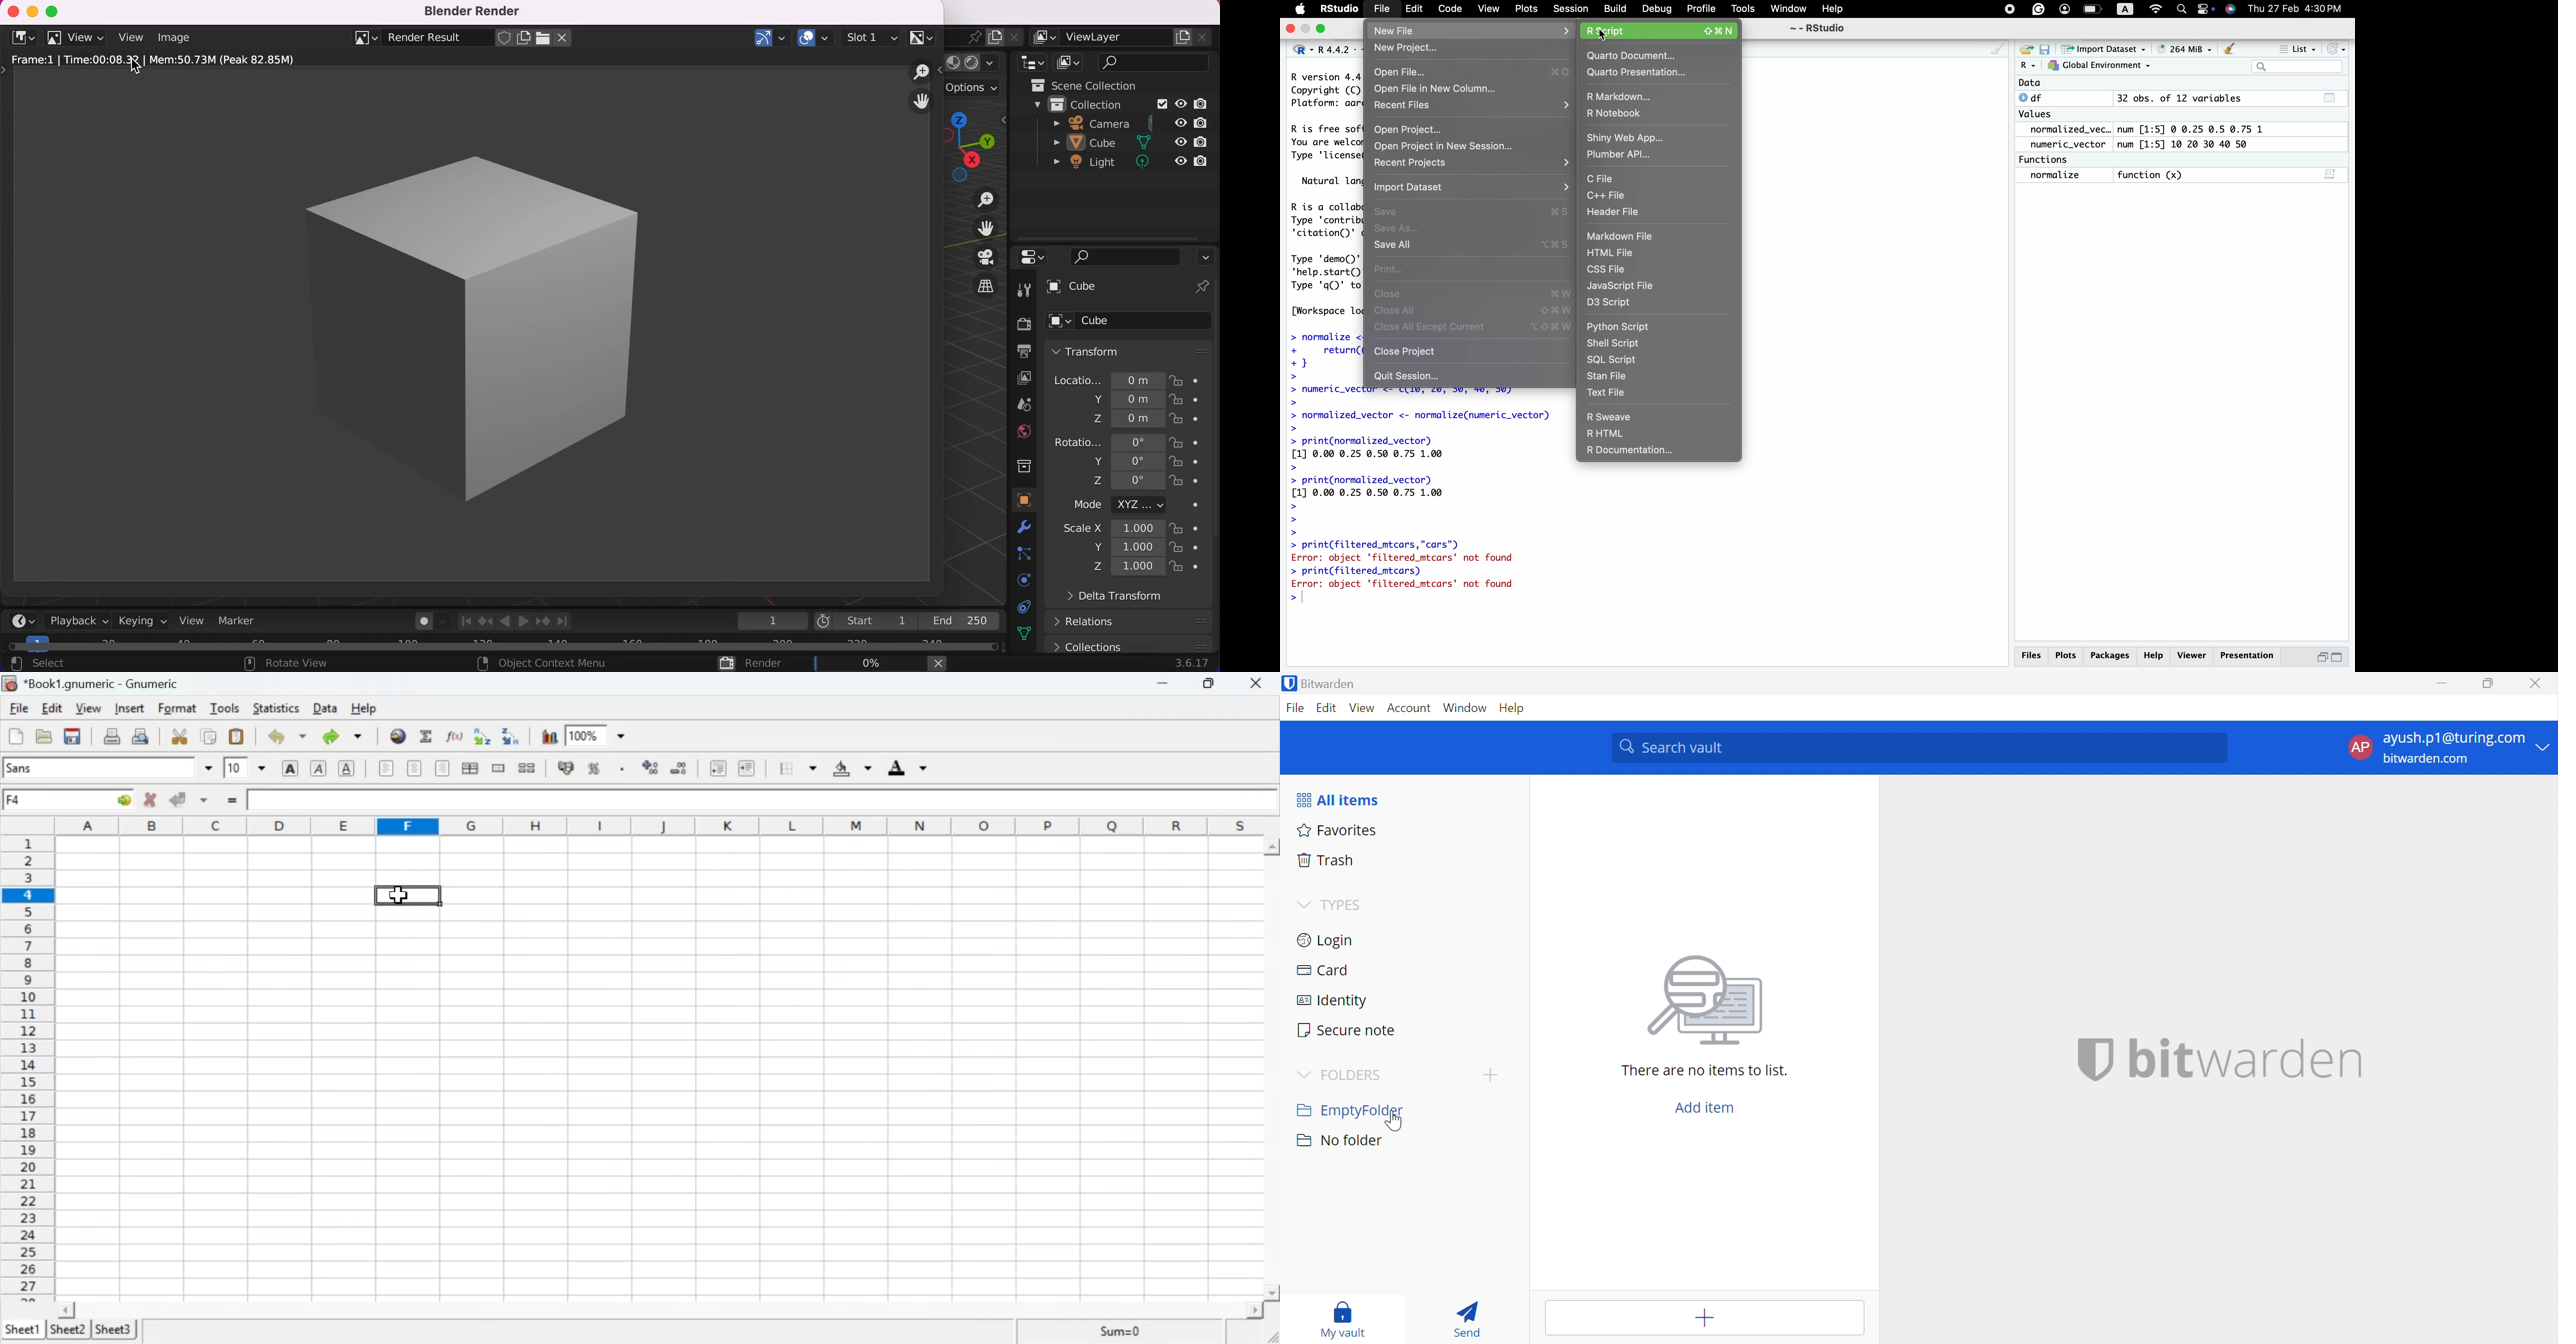  I want to click on Minimize, so click(2441, 683).